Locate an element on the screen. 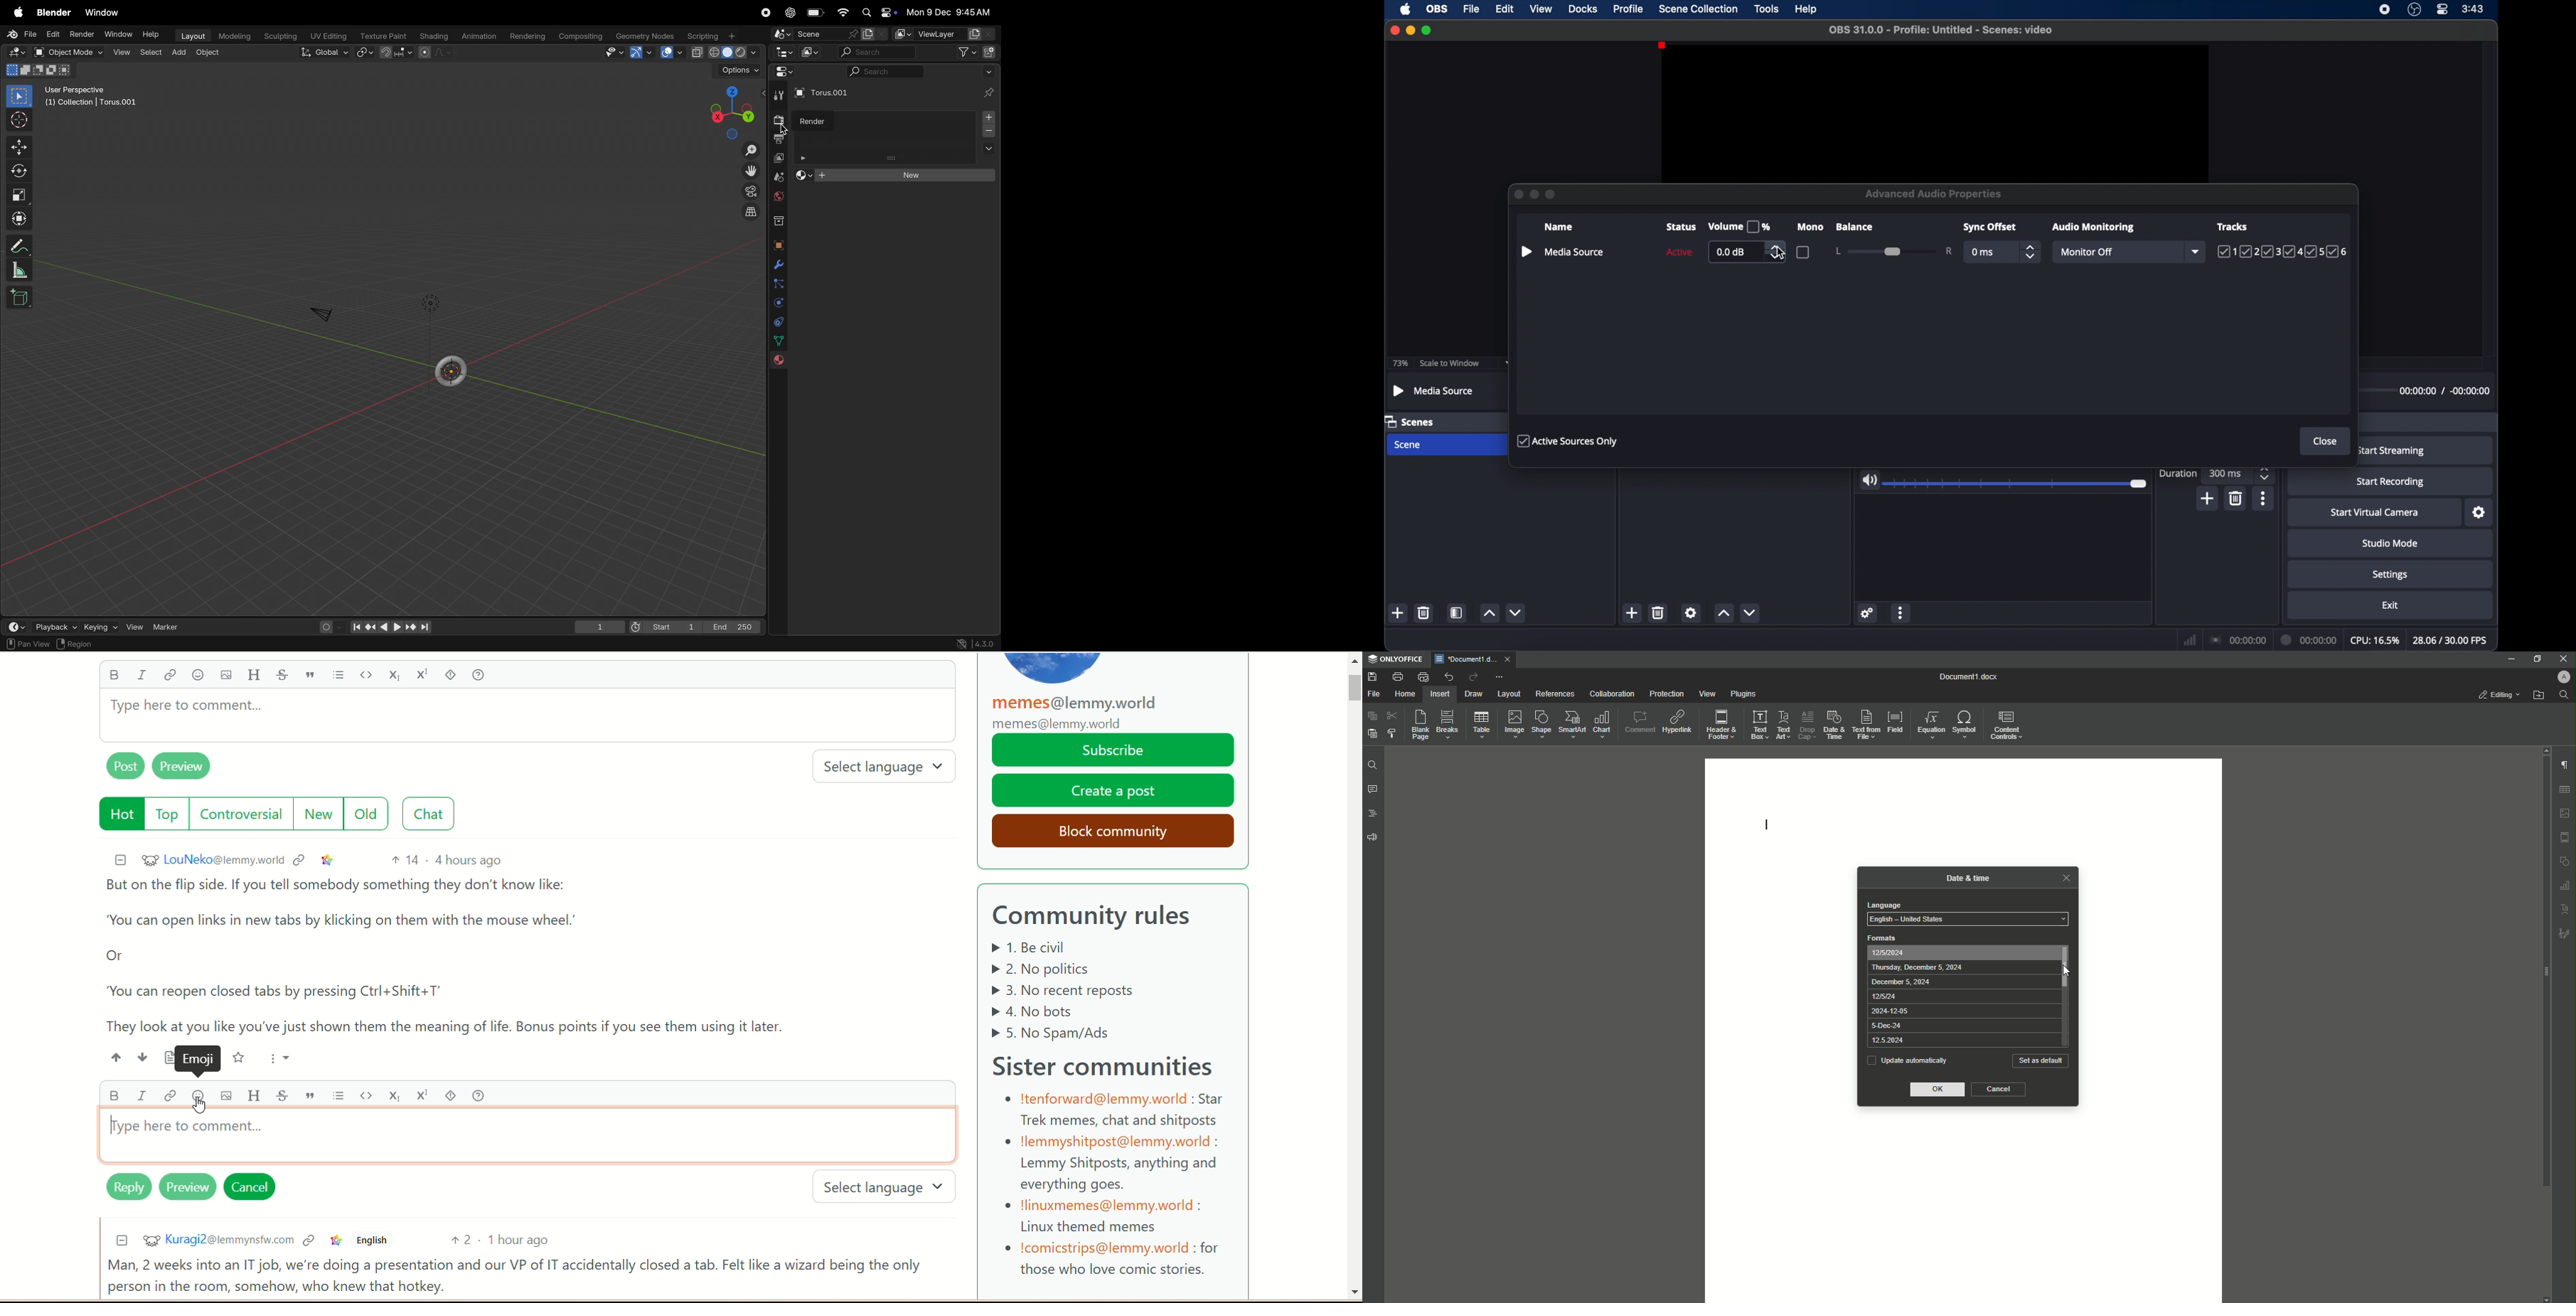 The image size is (2576, 1316). 1 is located at coordinates (600, 628).